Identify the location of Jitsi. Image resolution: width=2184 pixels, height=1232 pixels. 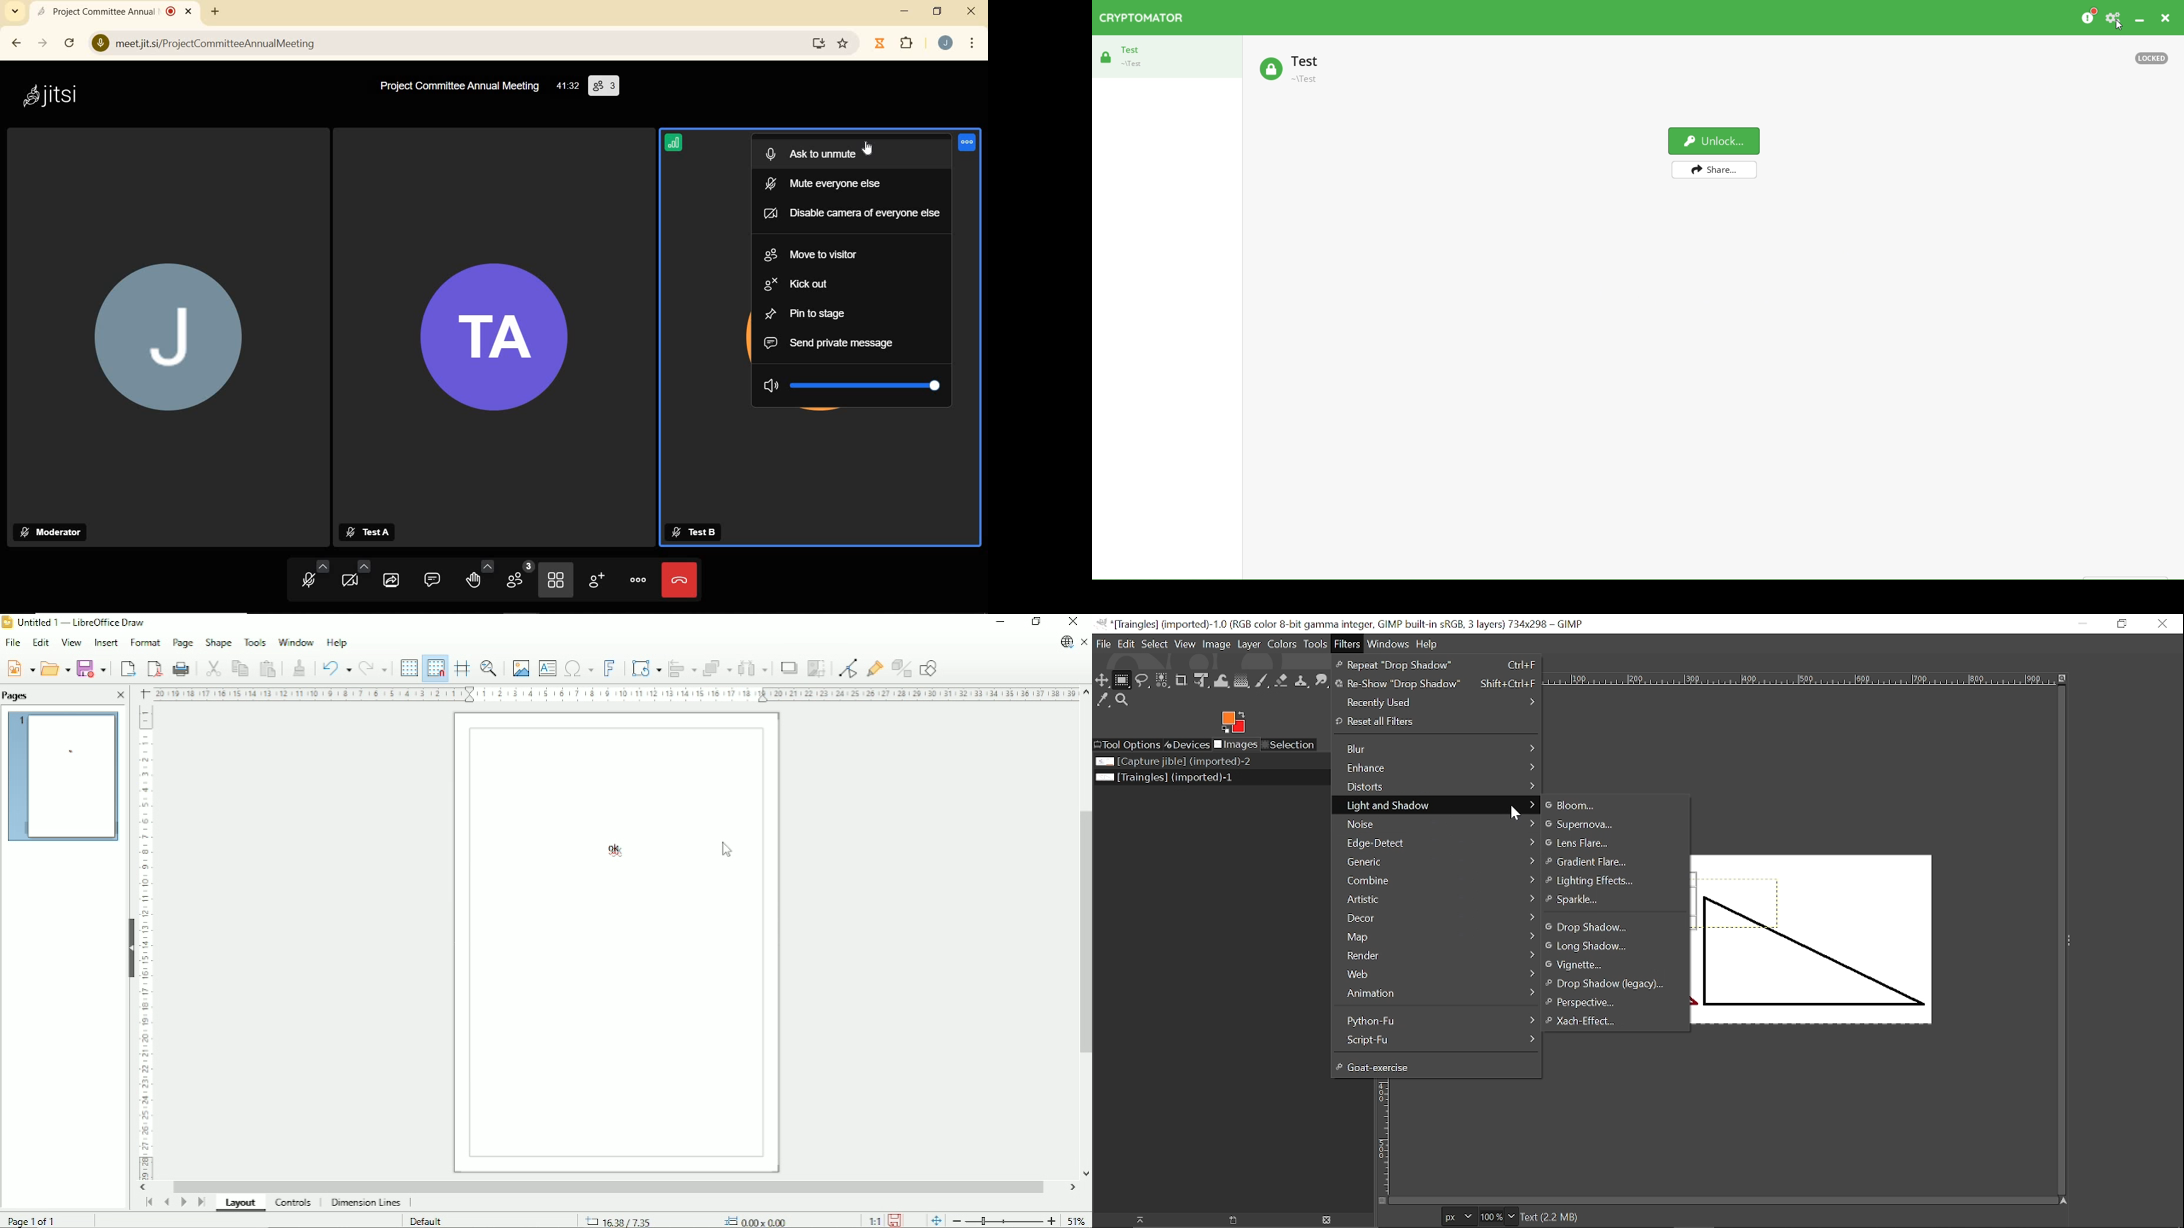
(54, 96).